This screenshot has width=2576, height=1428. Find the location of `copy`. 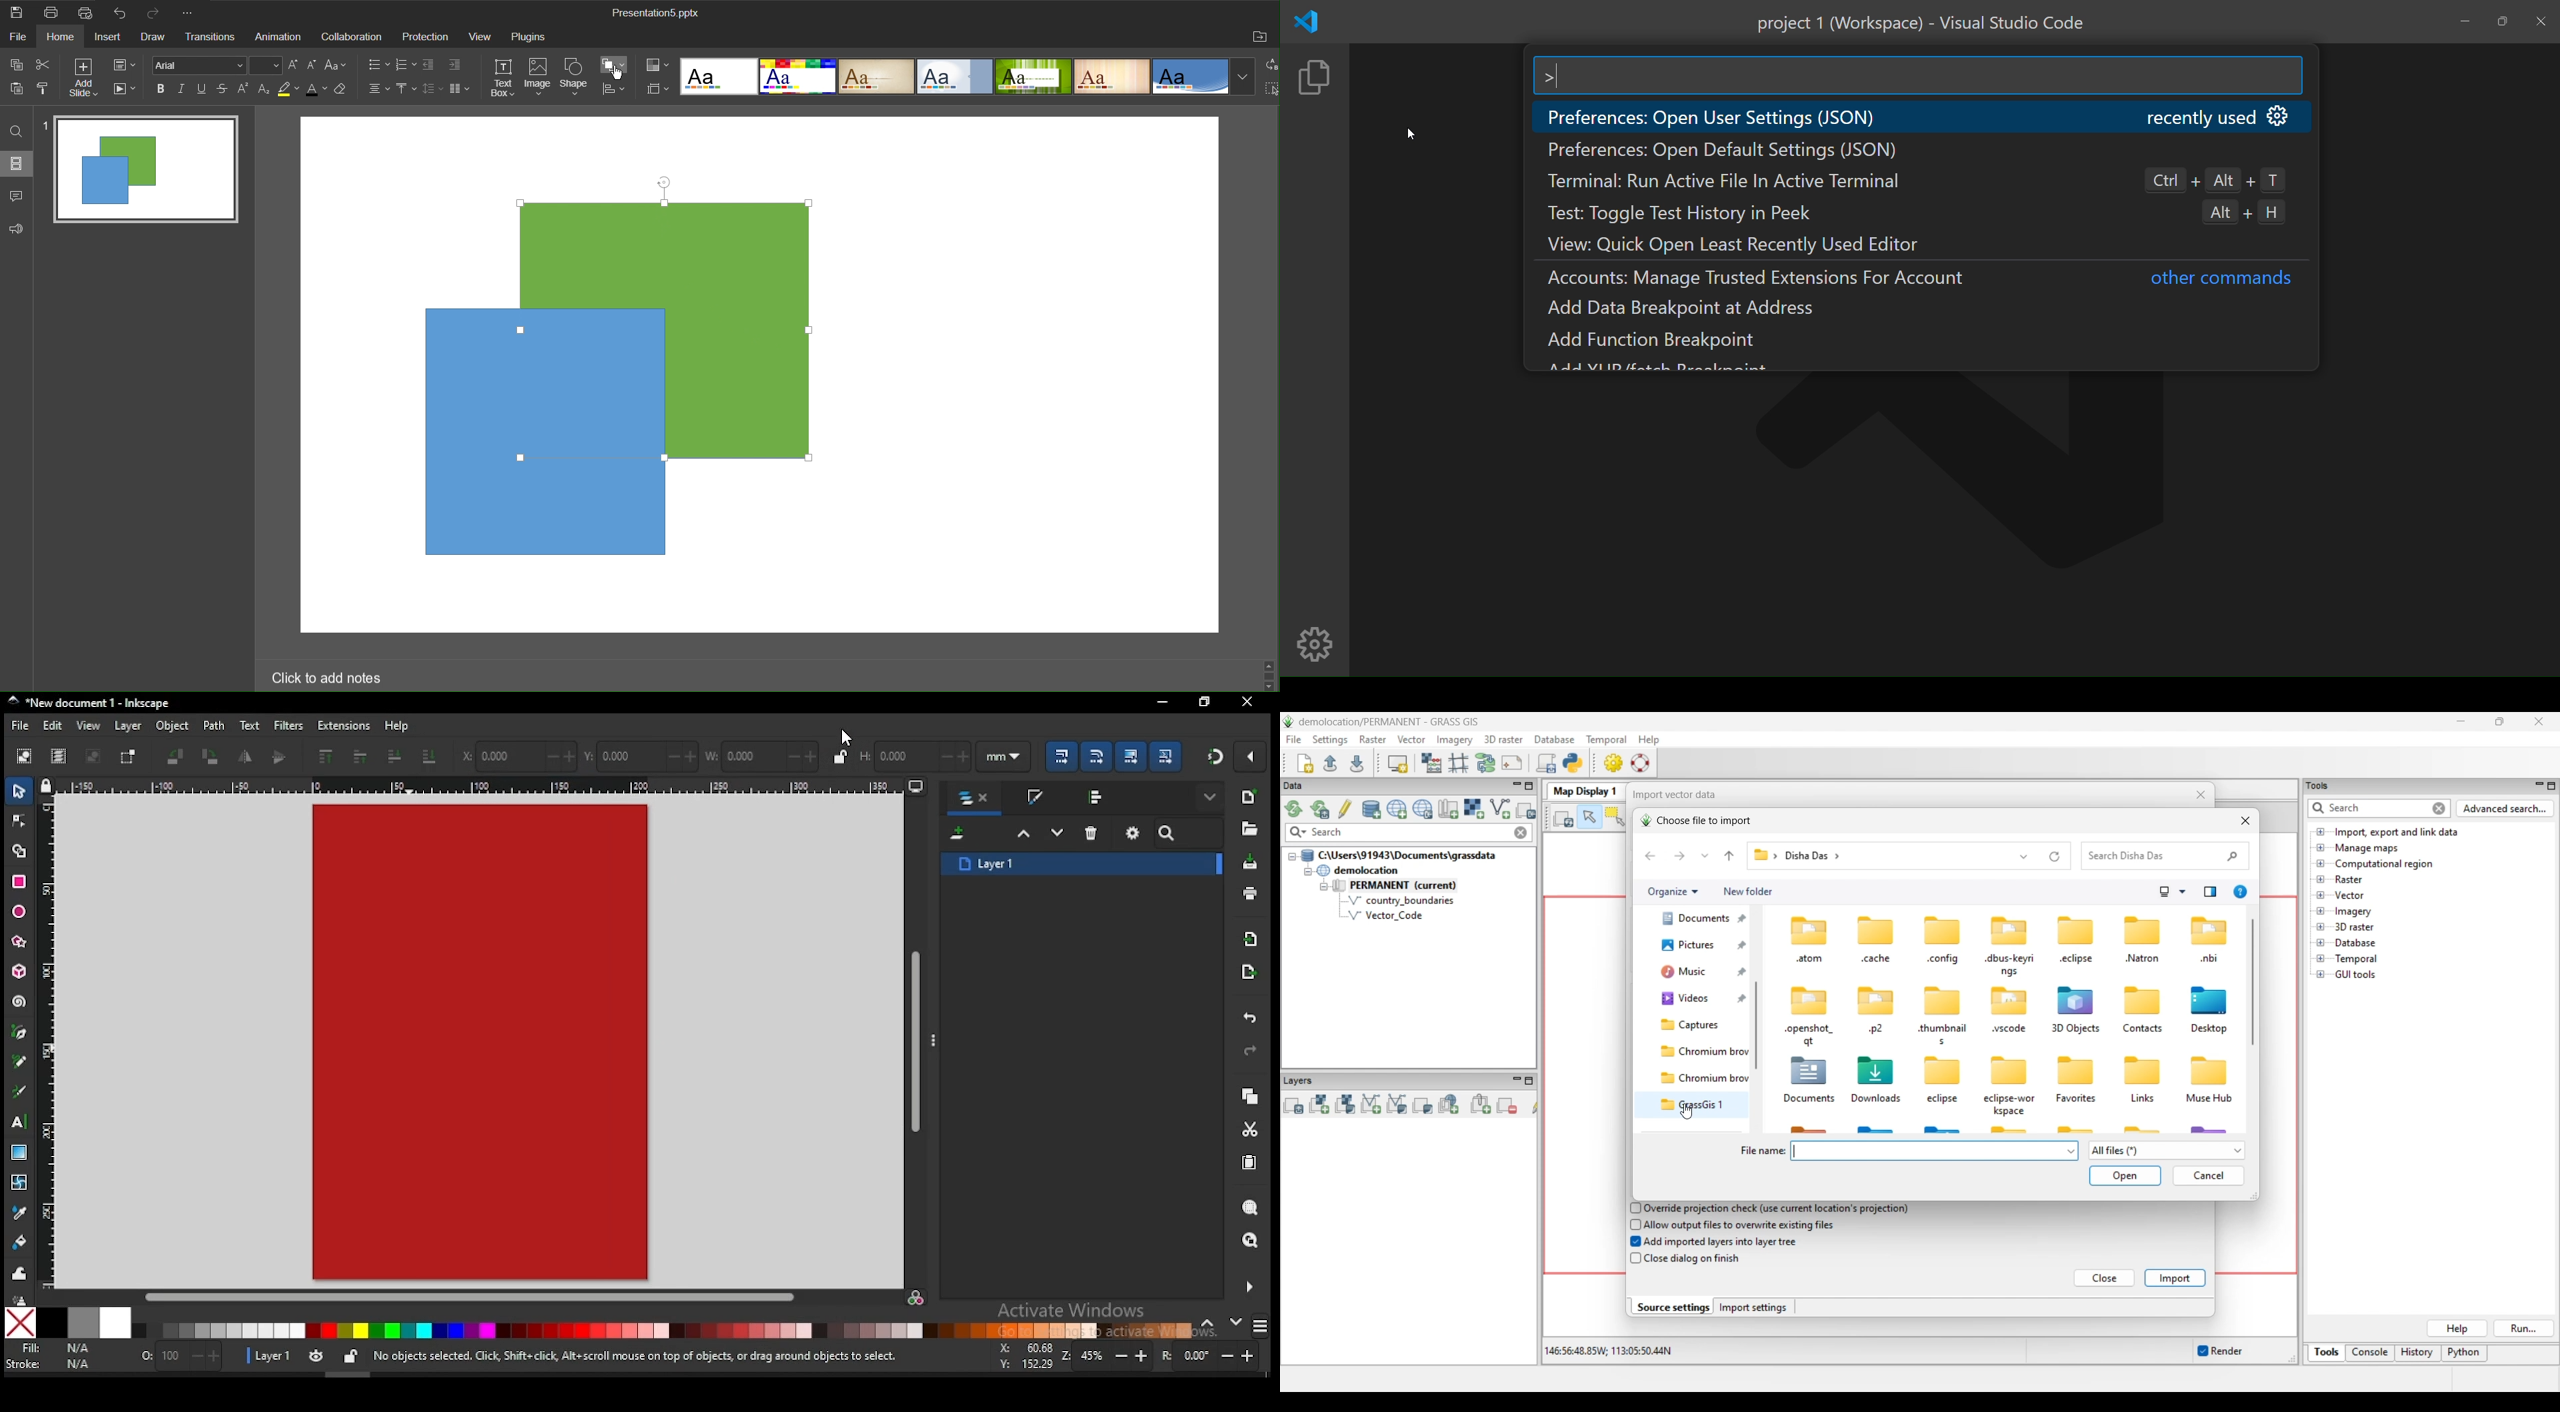

copy is located at coordinates (1249, 1097).